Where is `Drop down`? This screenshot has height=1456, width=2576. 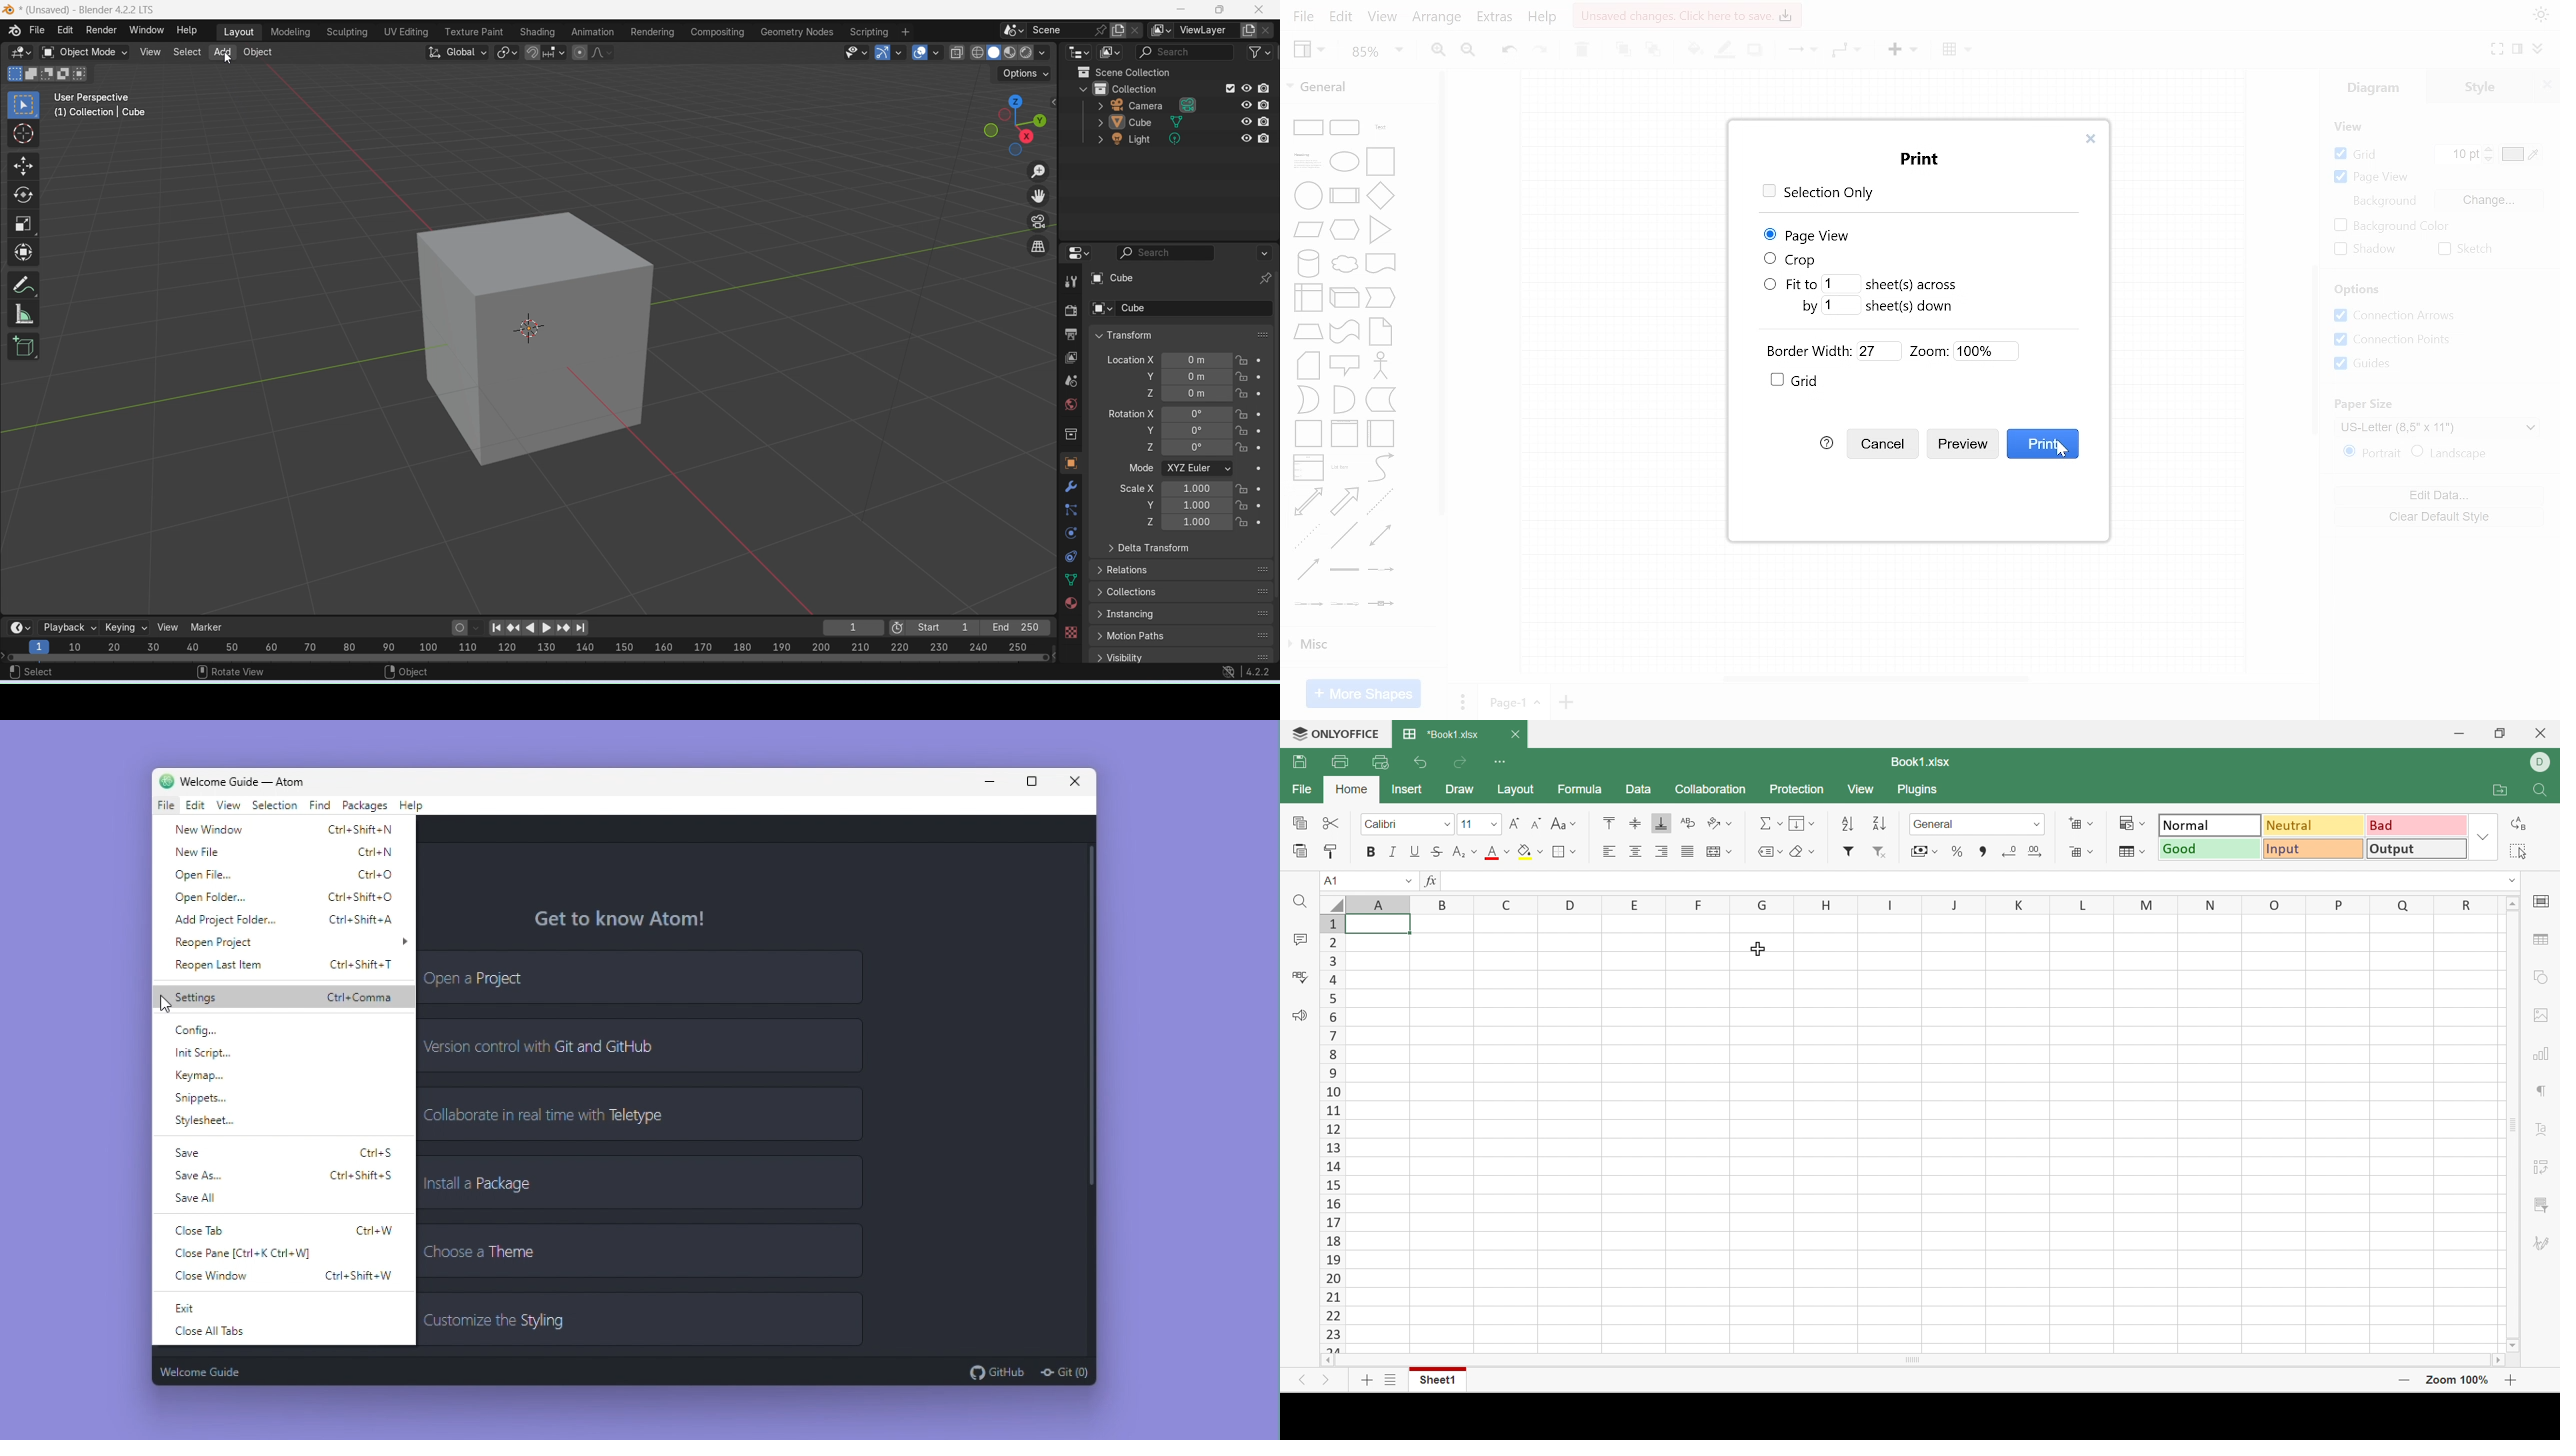
Drop down is located at coordinates (2483, 837).